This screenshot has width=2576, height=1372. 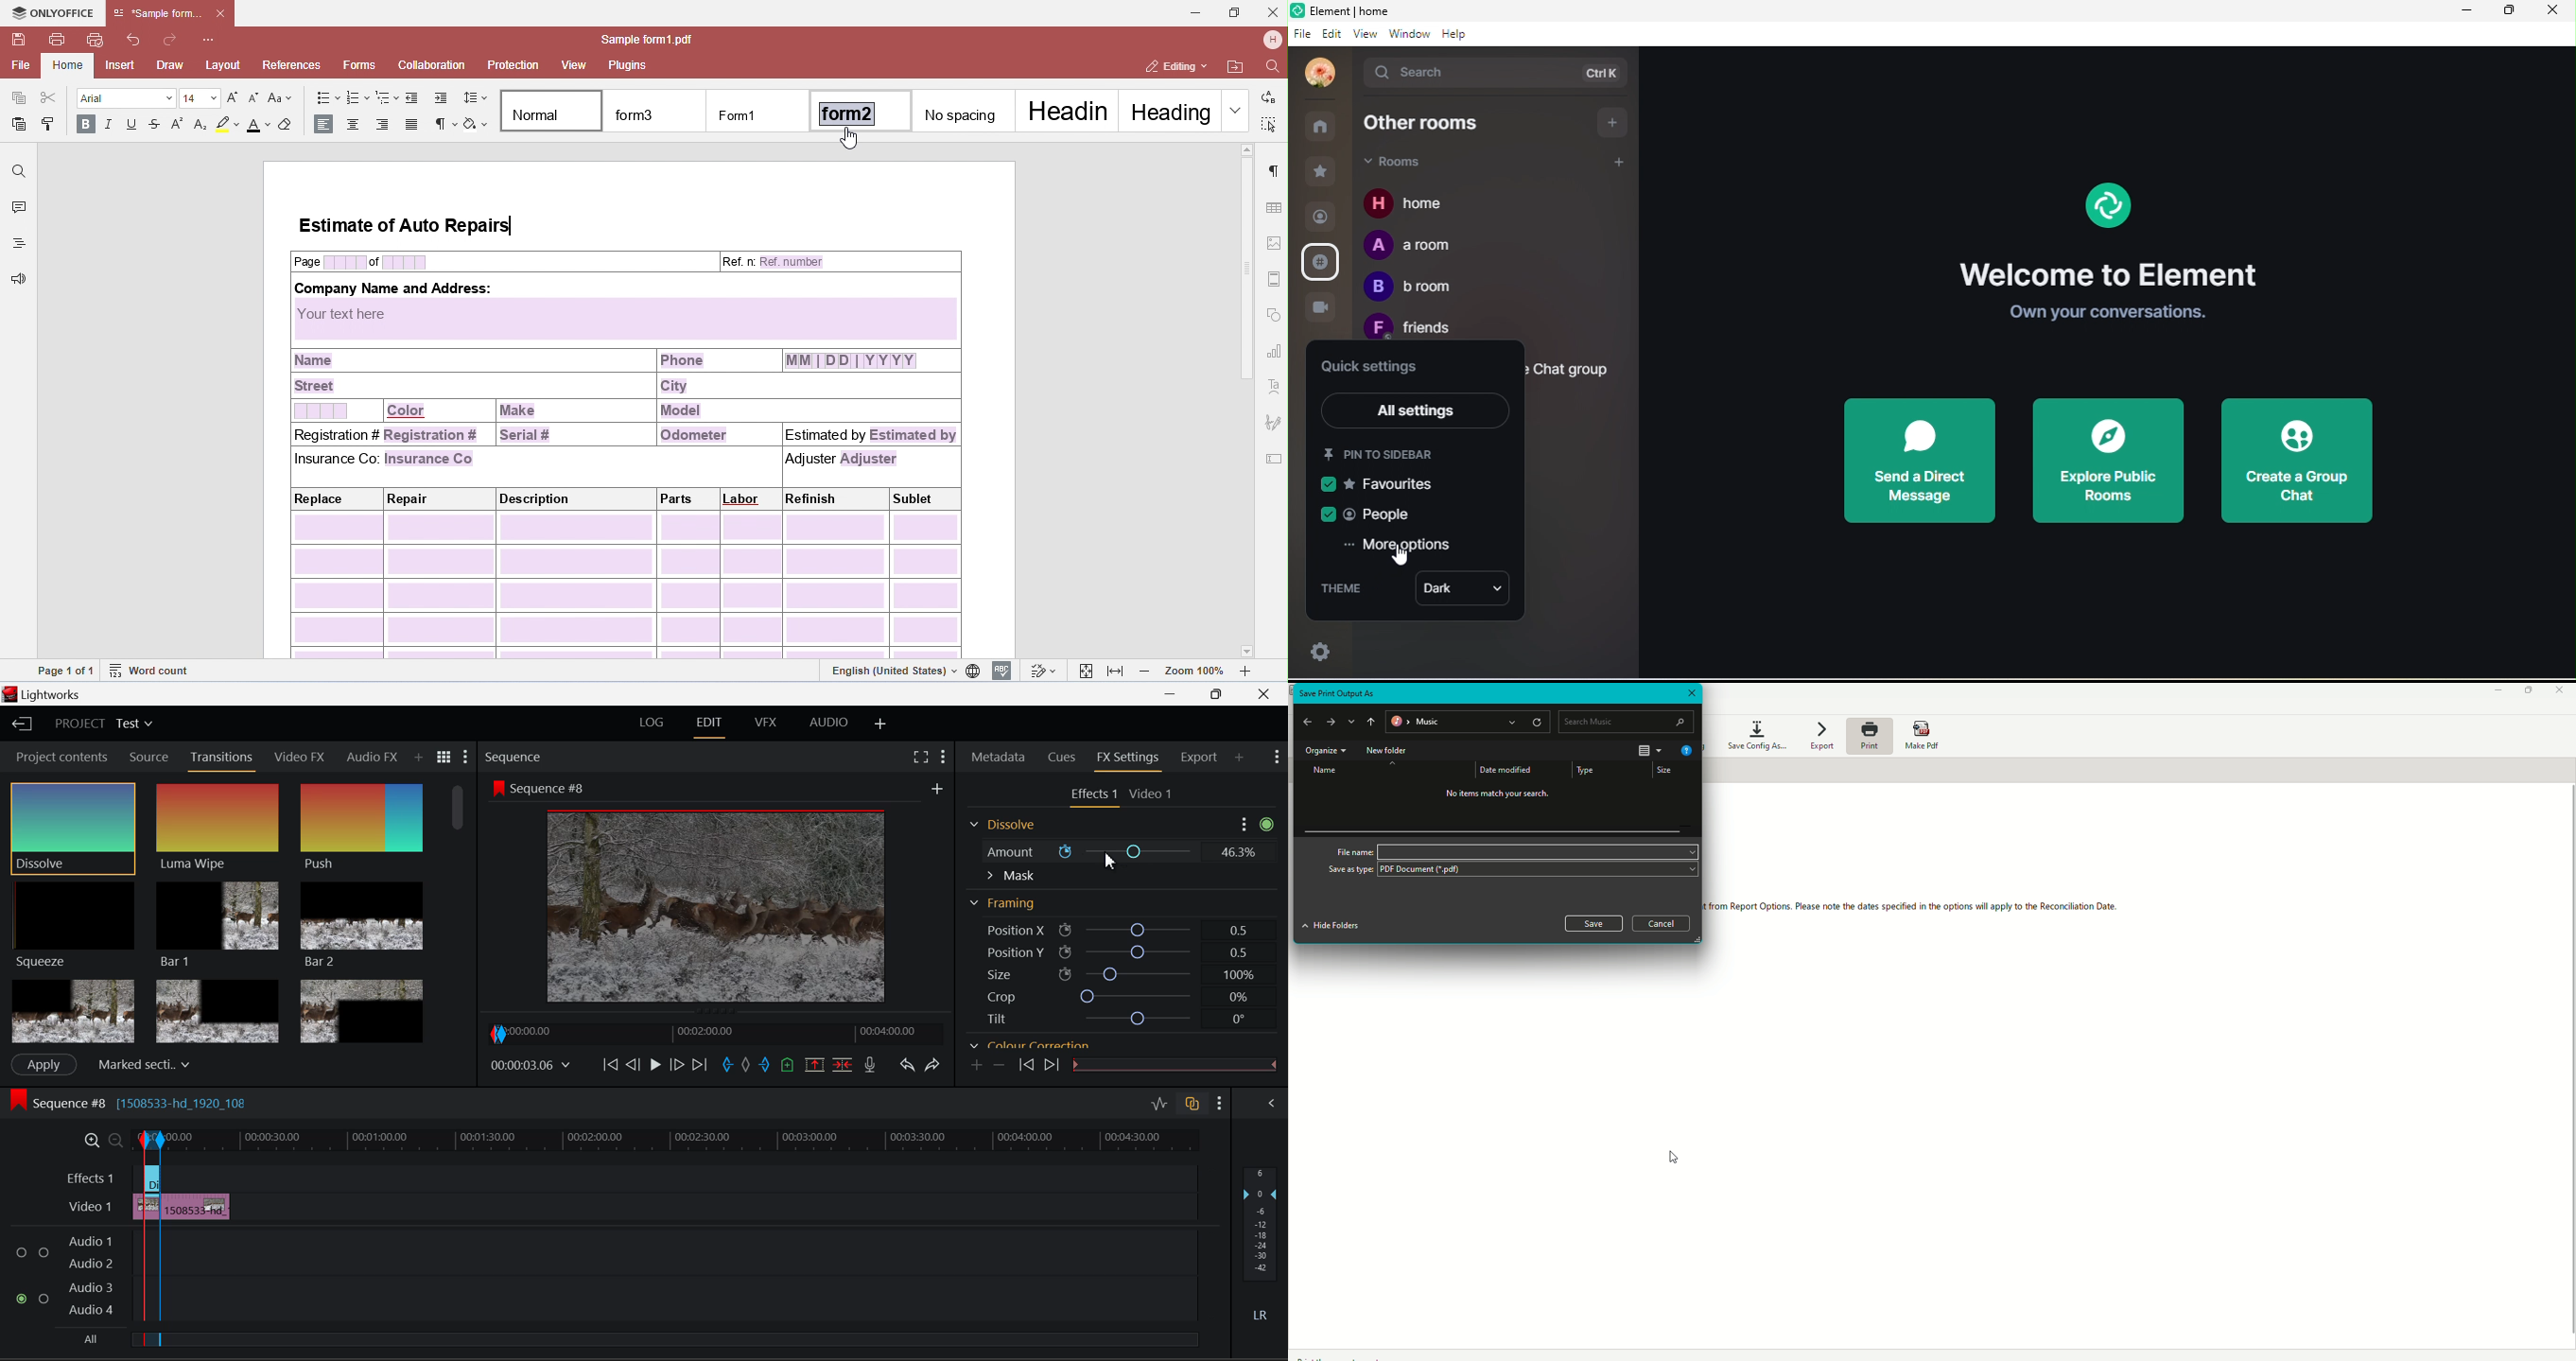 I want to click on forward, so click(x=1332, y=724).